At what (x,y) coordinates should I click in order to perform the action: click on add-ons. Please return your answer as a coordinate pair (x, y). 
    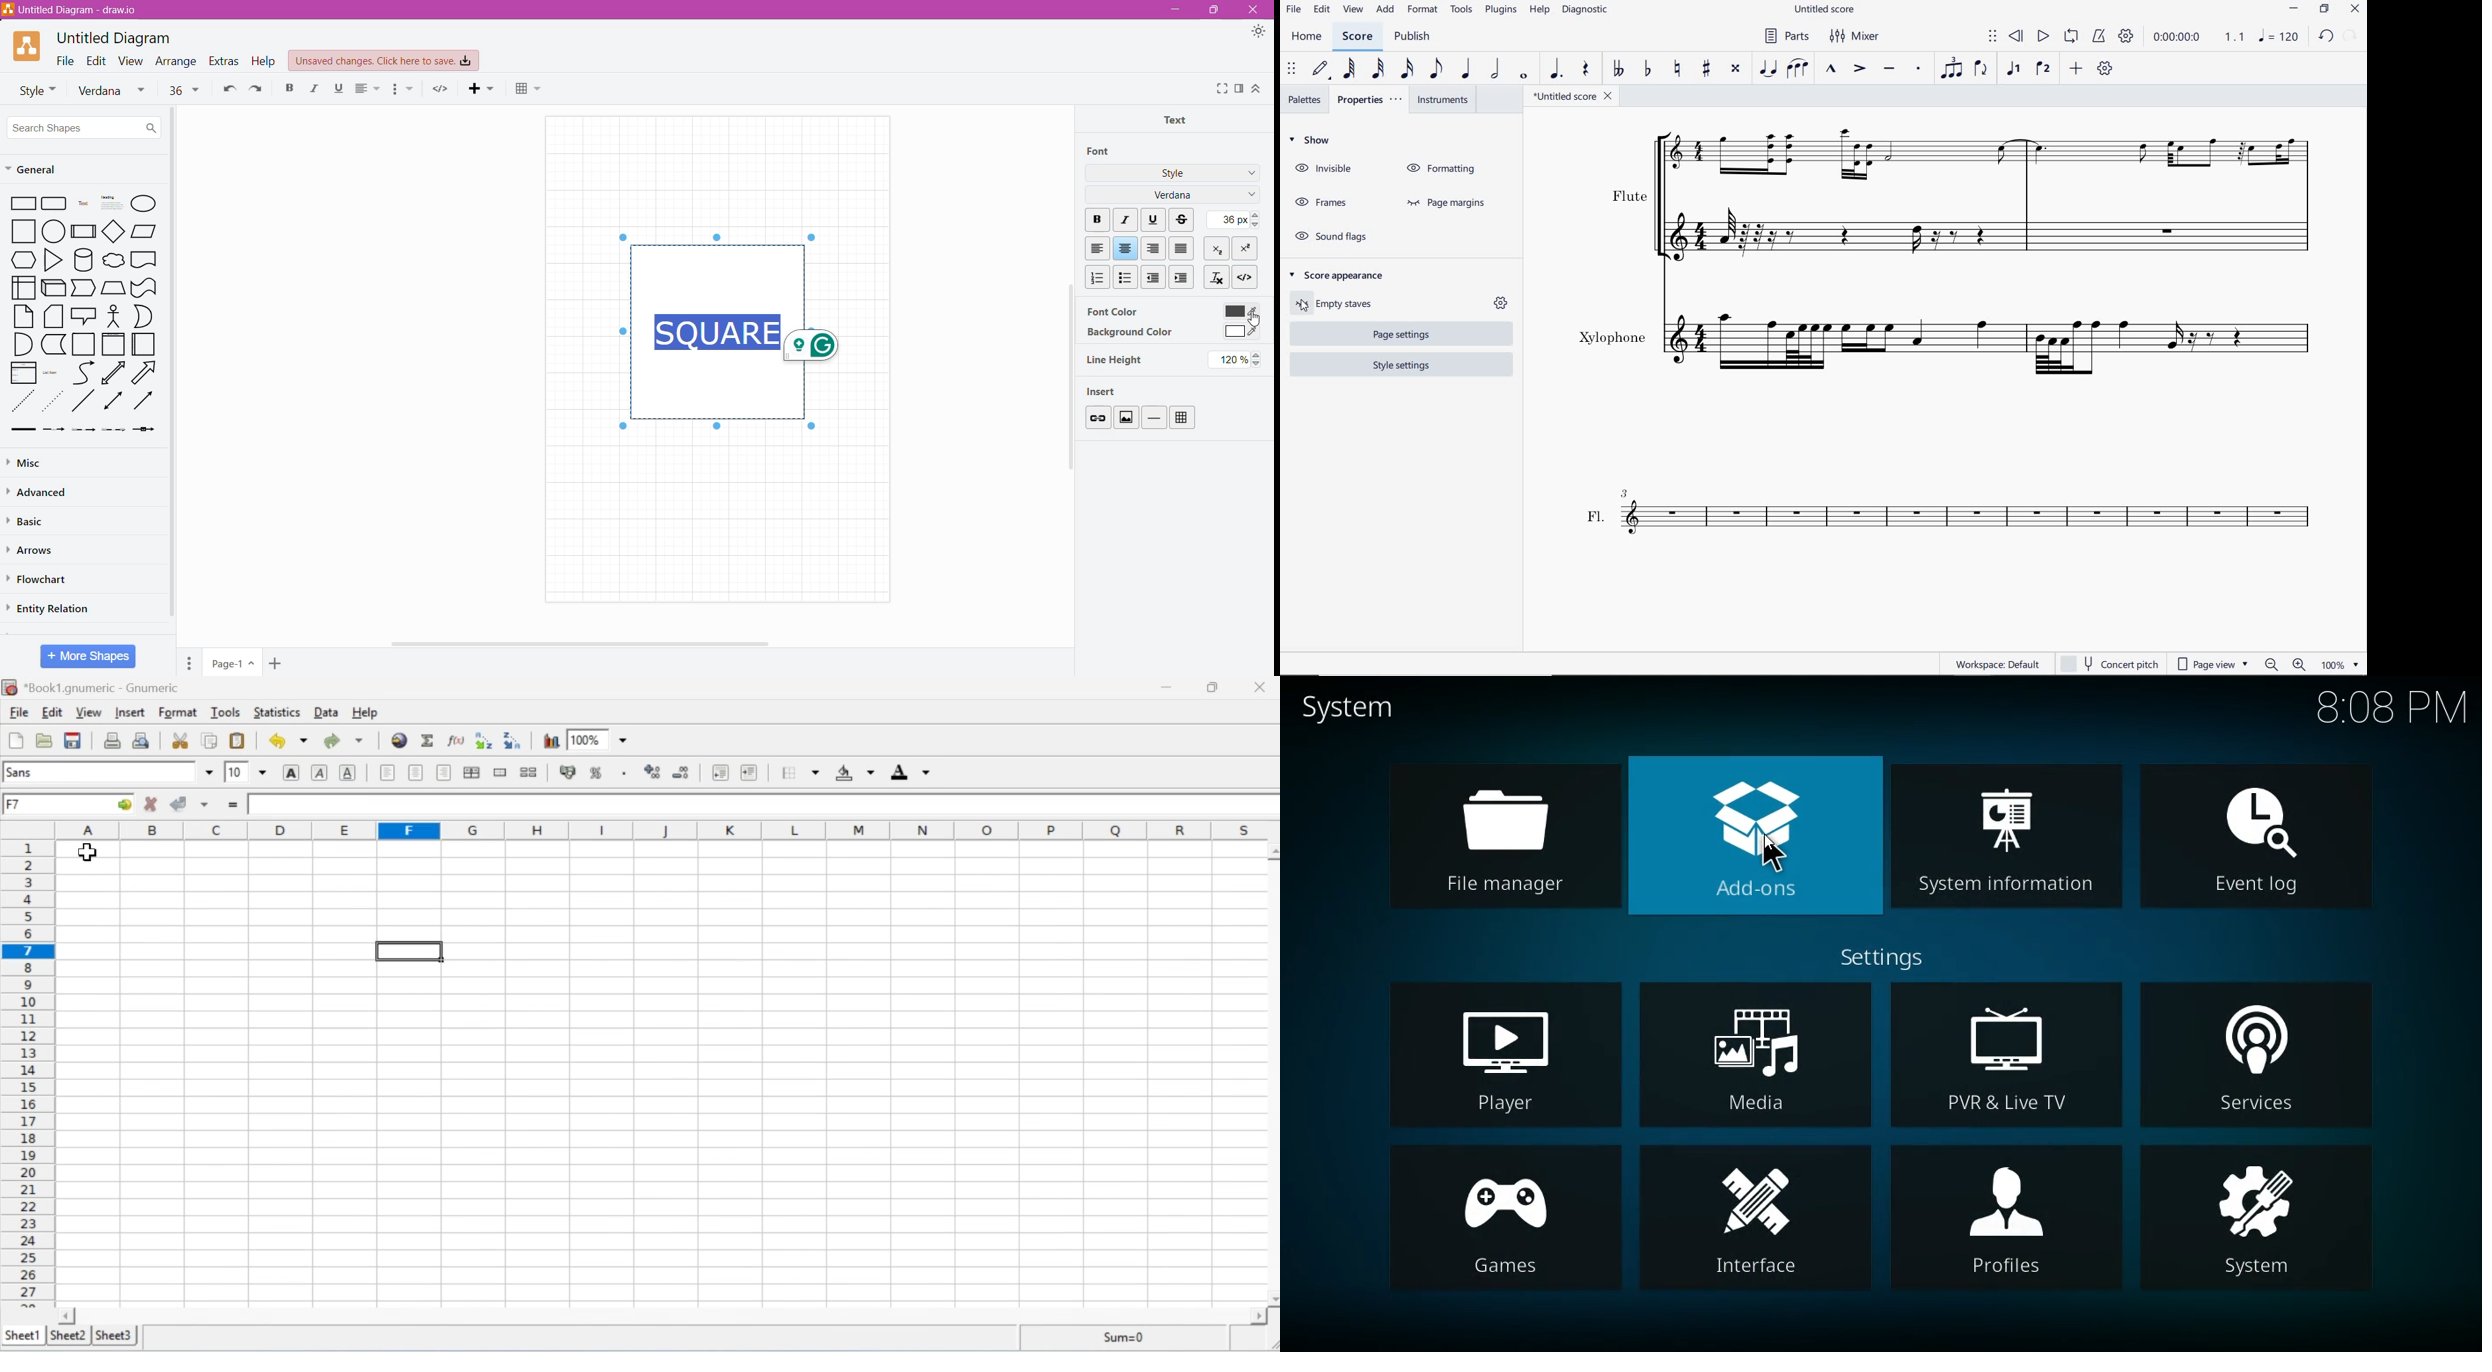
    Looking at the image, I should click on (1757, 841).